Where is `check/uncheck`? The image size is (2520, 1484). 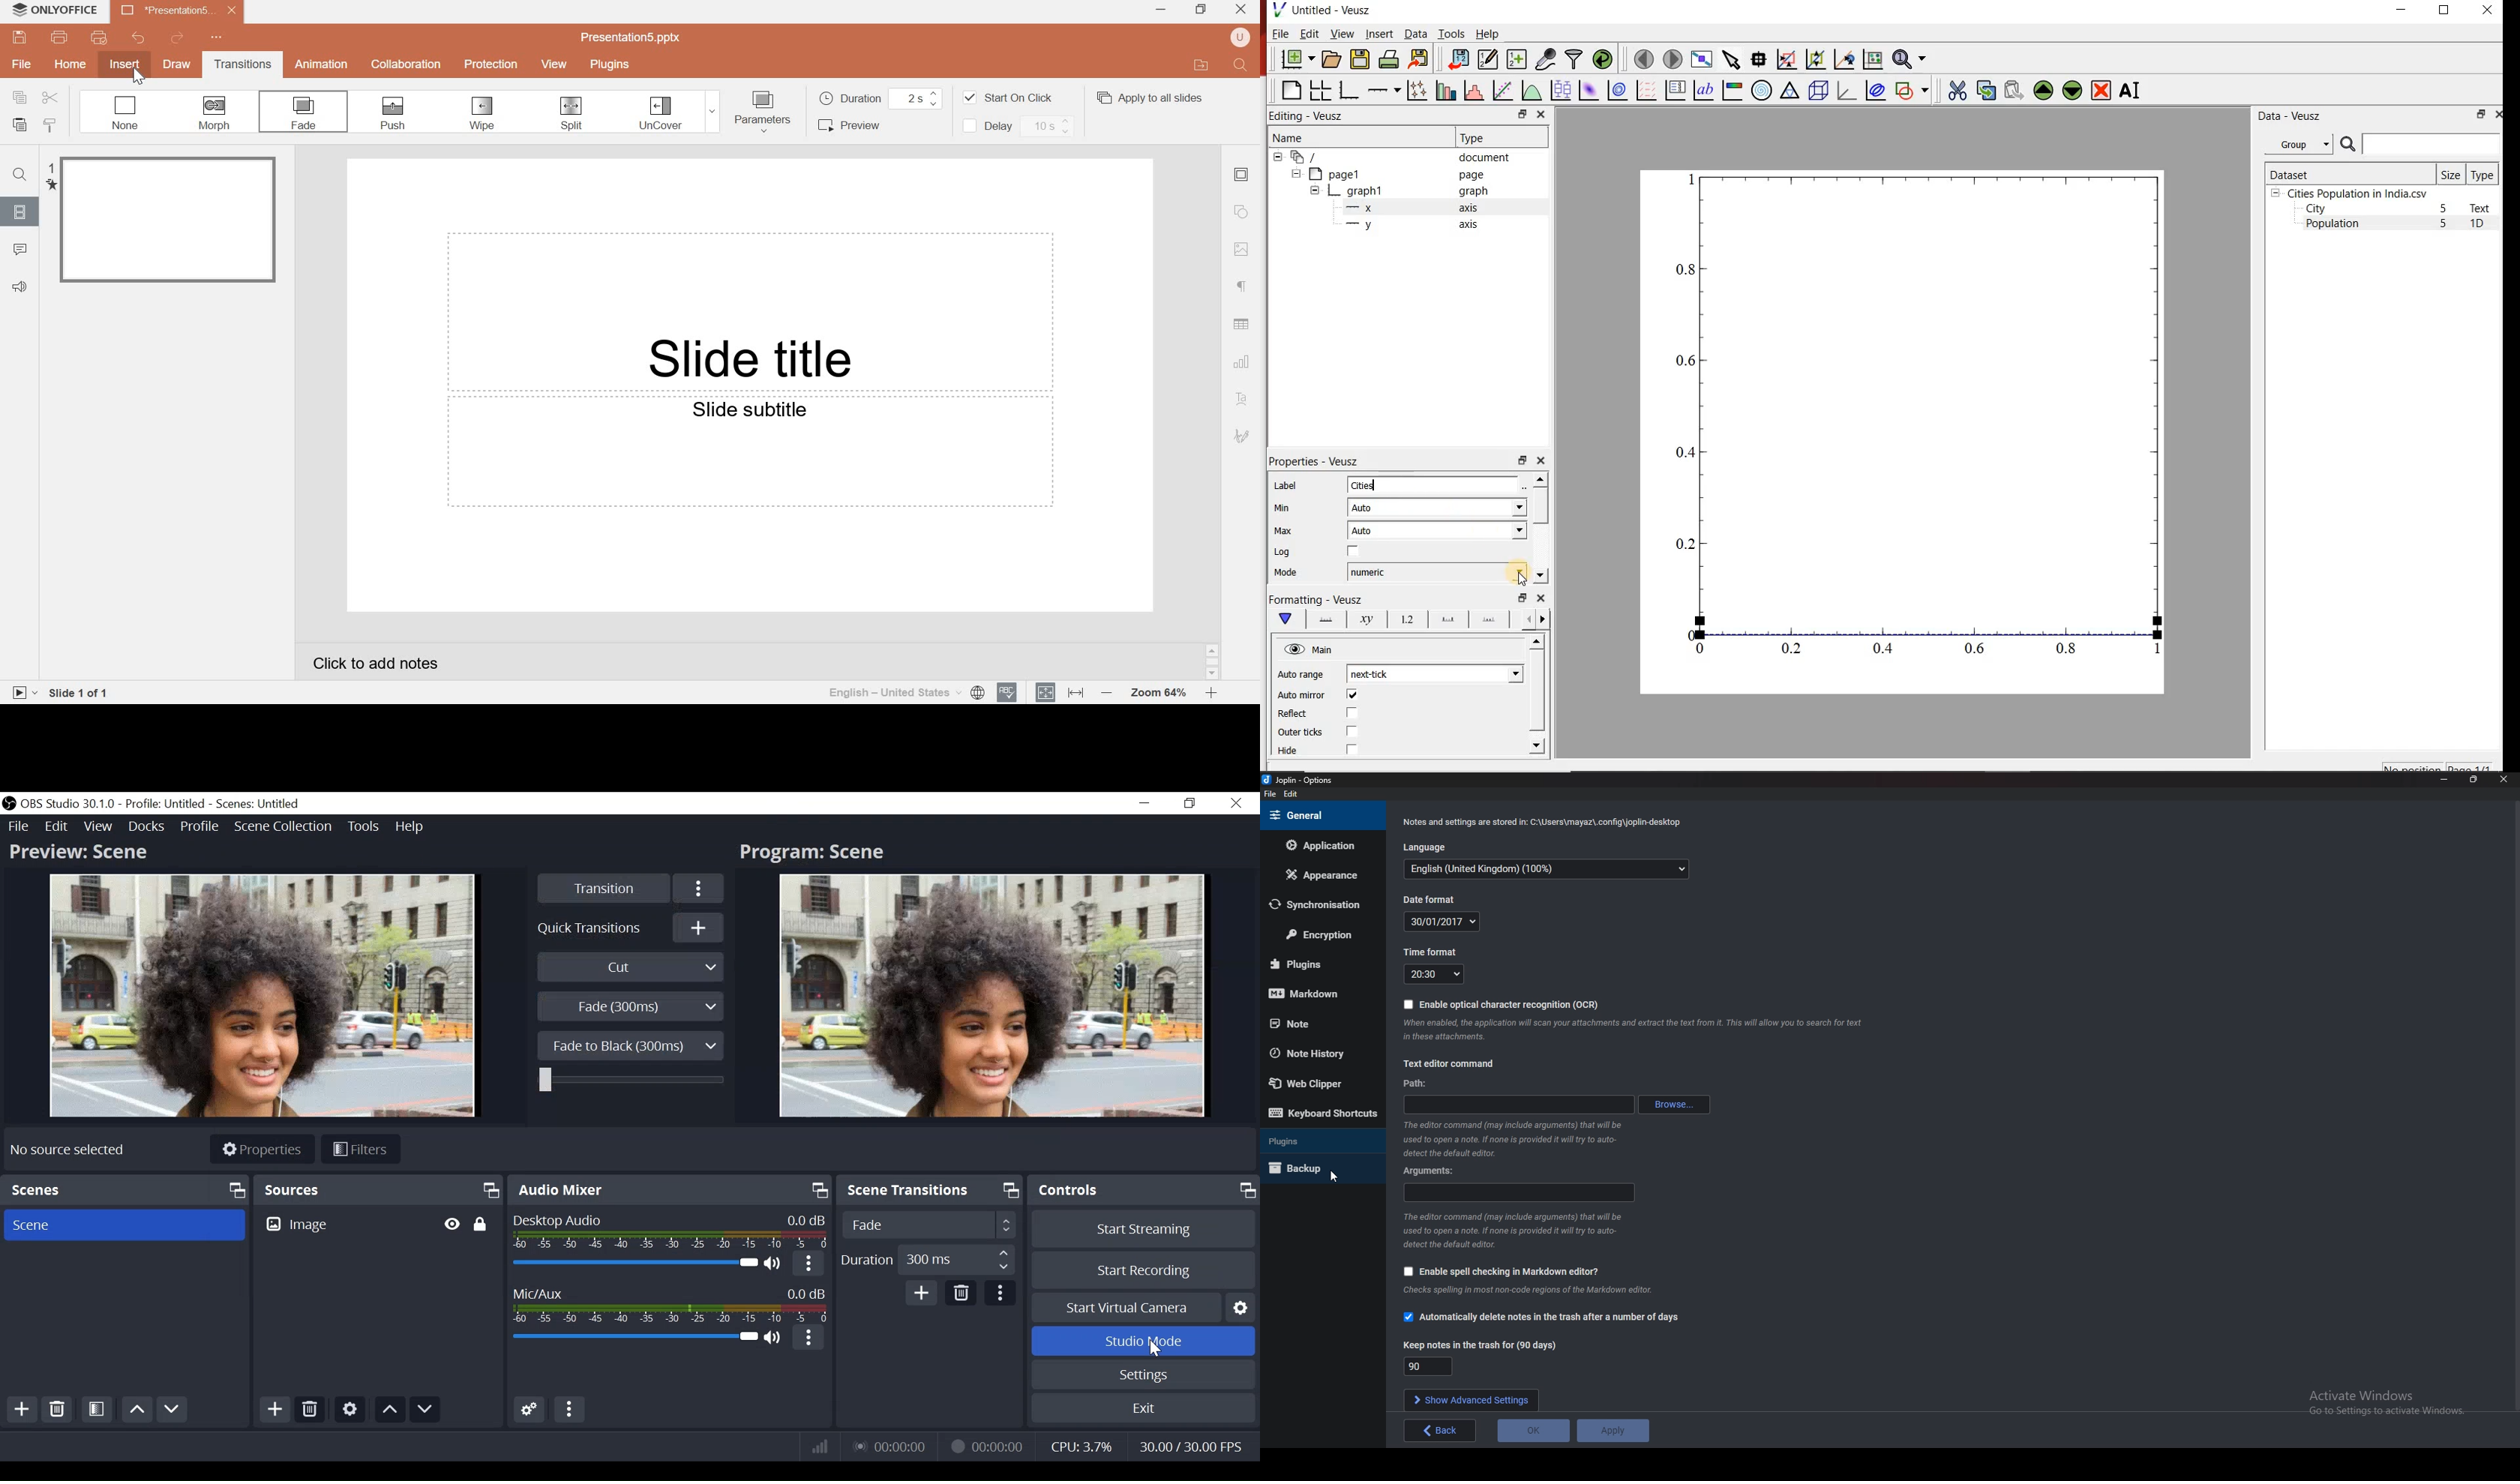 check/uncheck is located at coordinates (1352, 695).